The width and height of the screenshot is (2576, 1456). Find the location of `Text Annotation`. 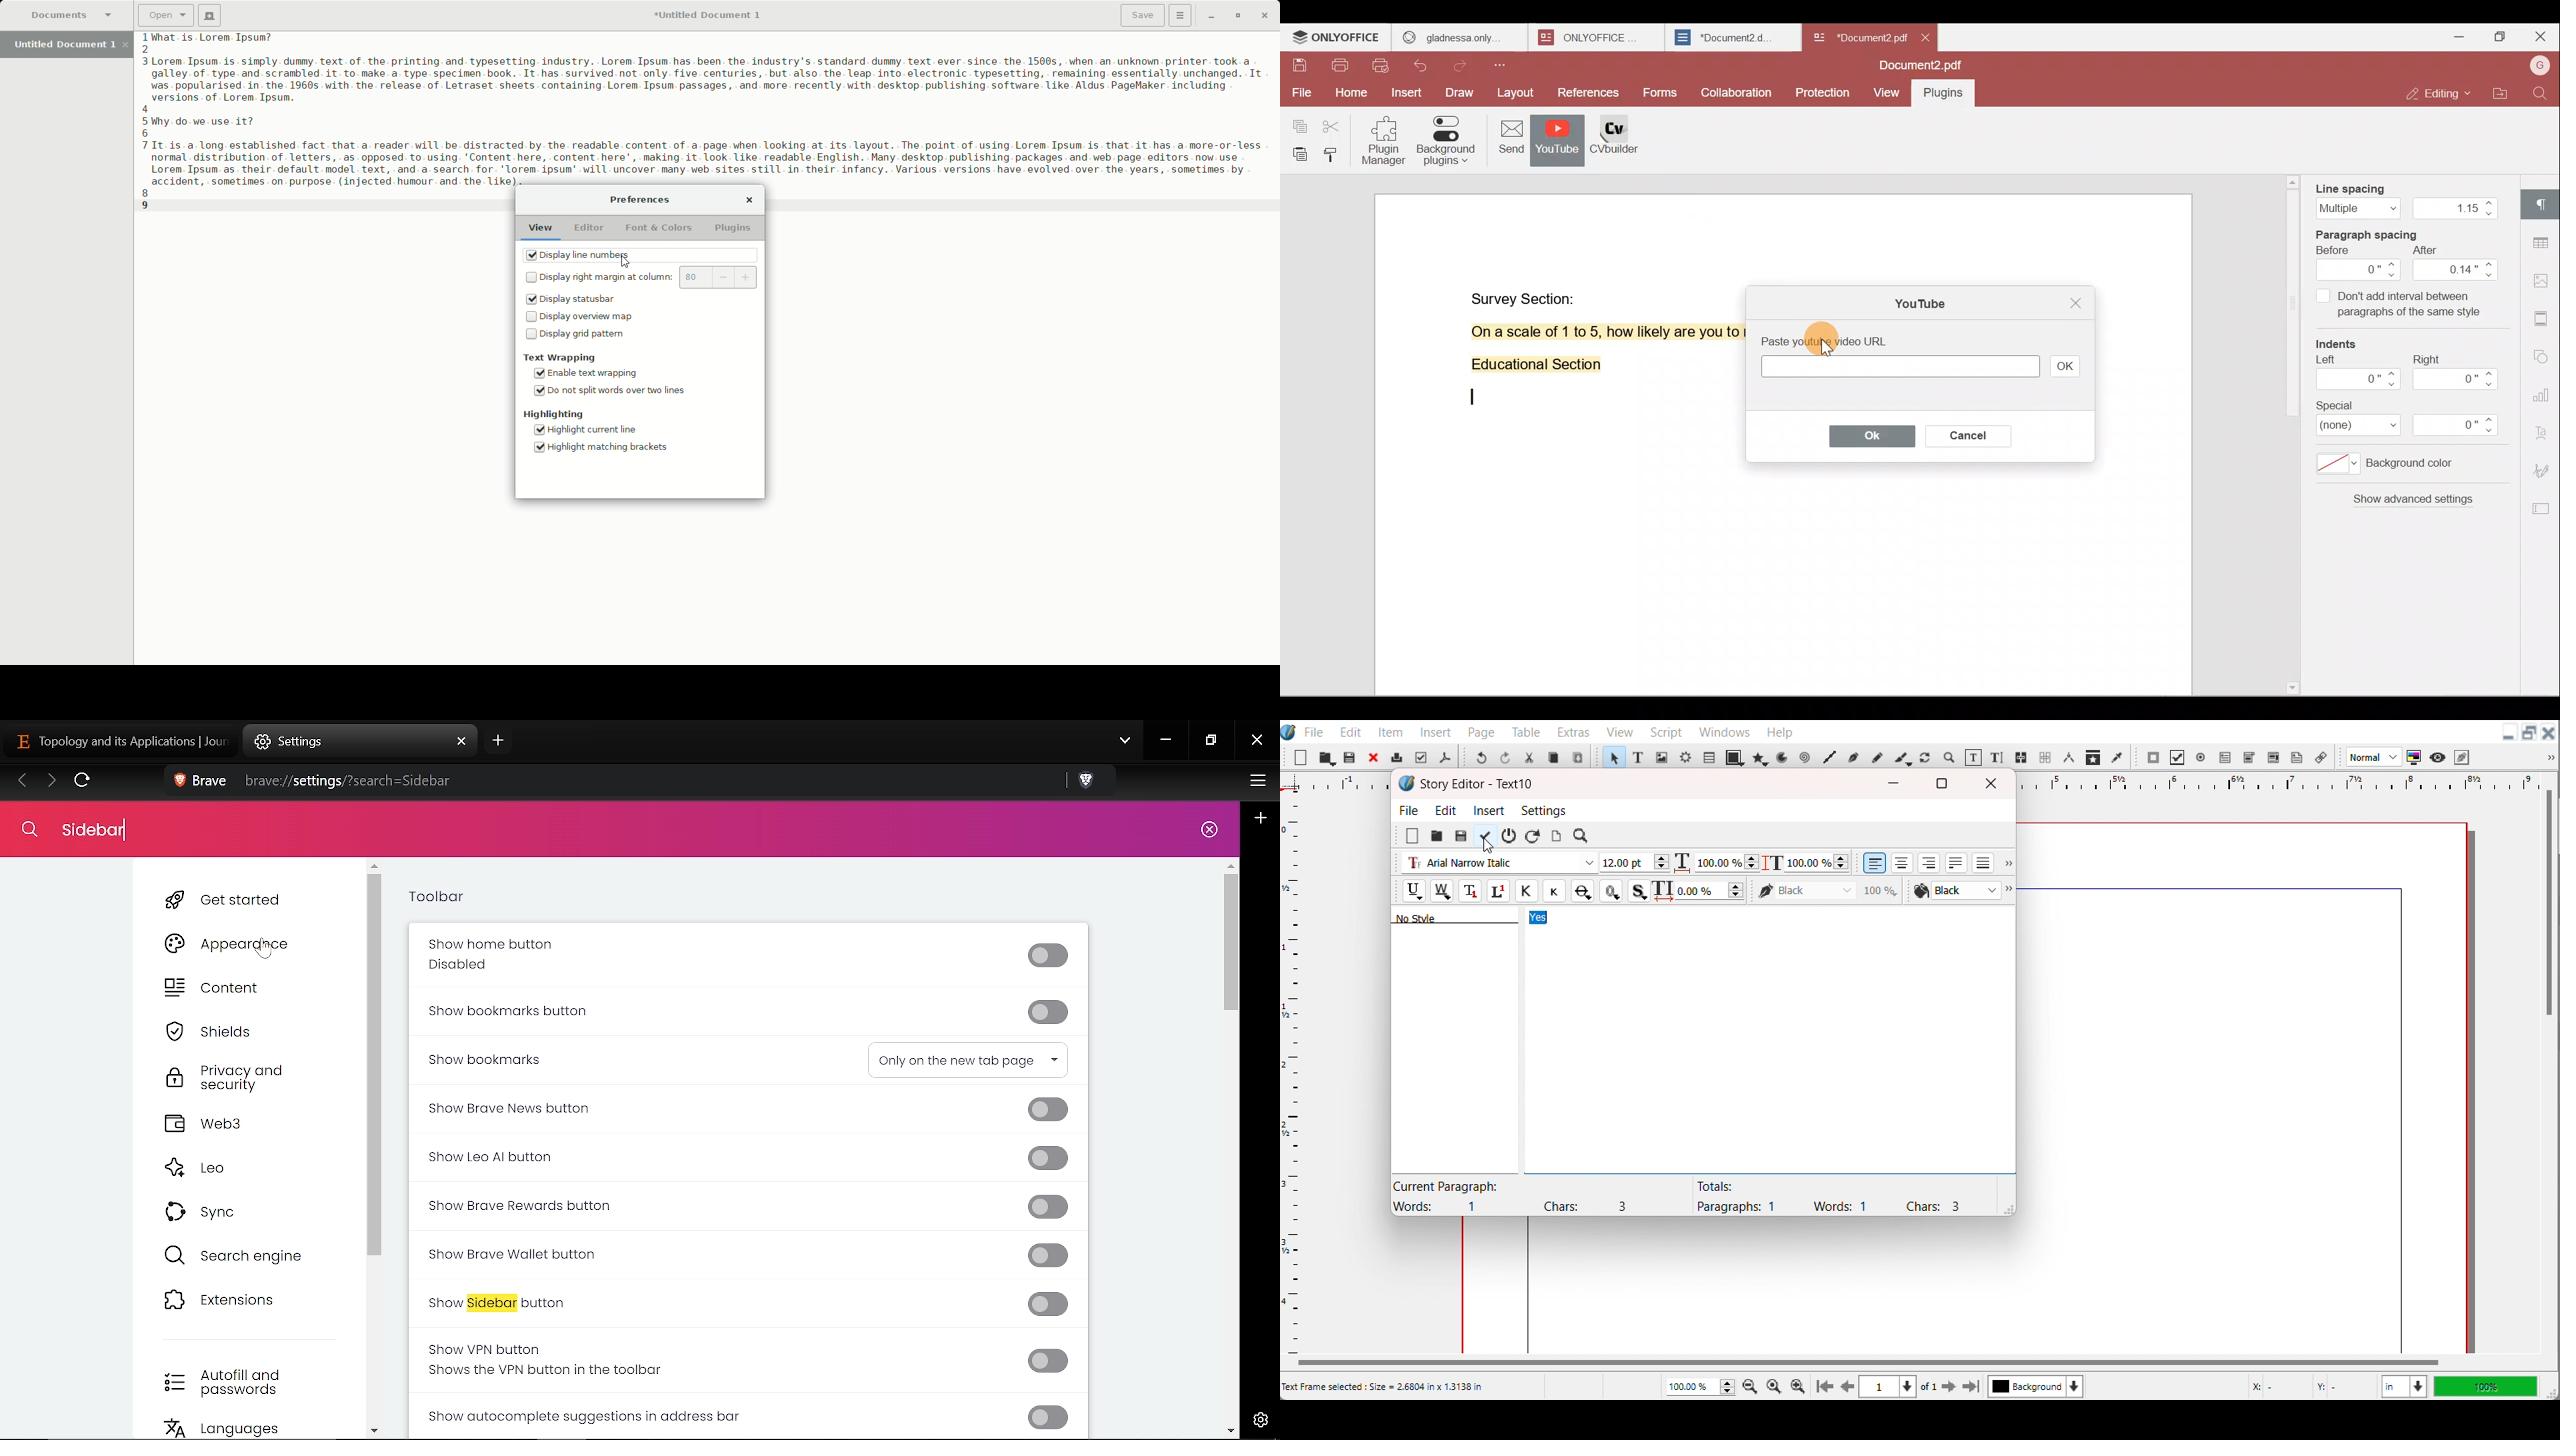

Text Annotation is located at coordinates (2297, 758).